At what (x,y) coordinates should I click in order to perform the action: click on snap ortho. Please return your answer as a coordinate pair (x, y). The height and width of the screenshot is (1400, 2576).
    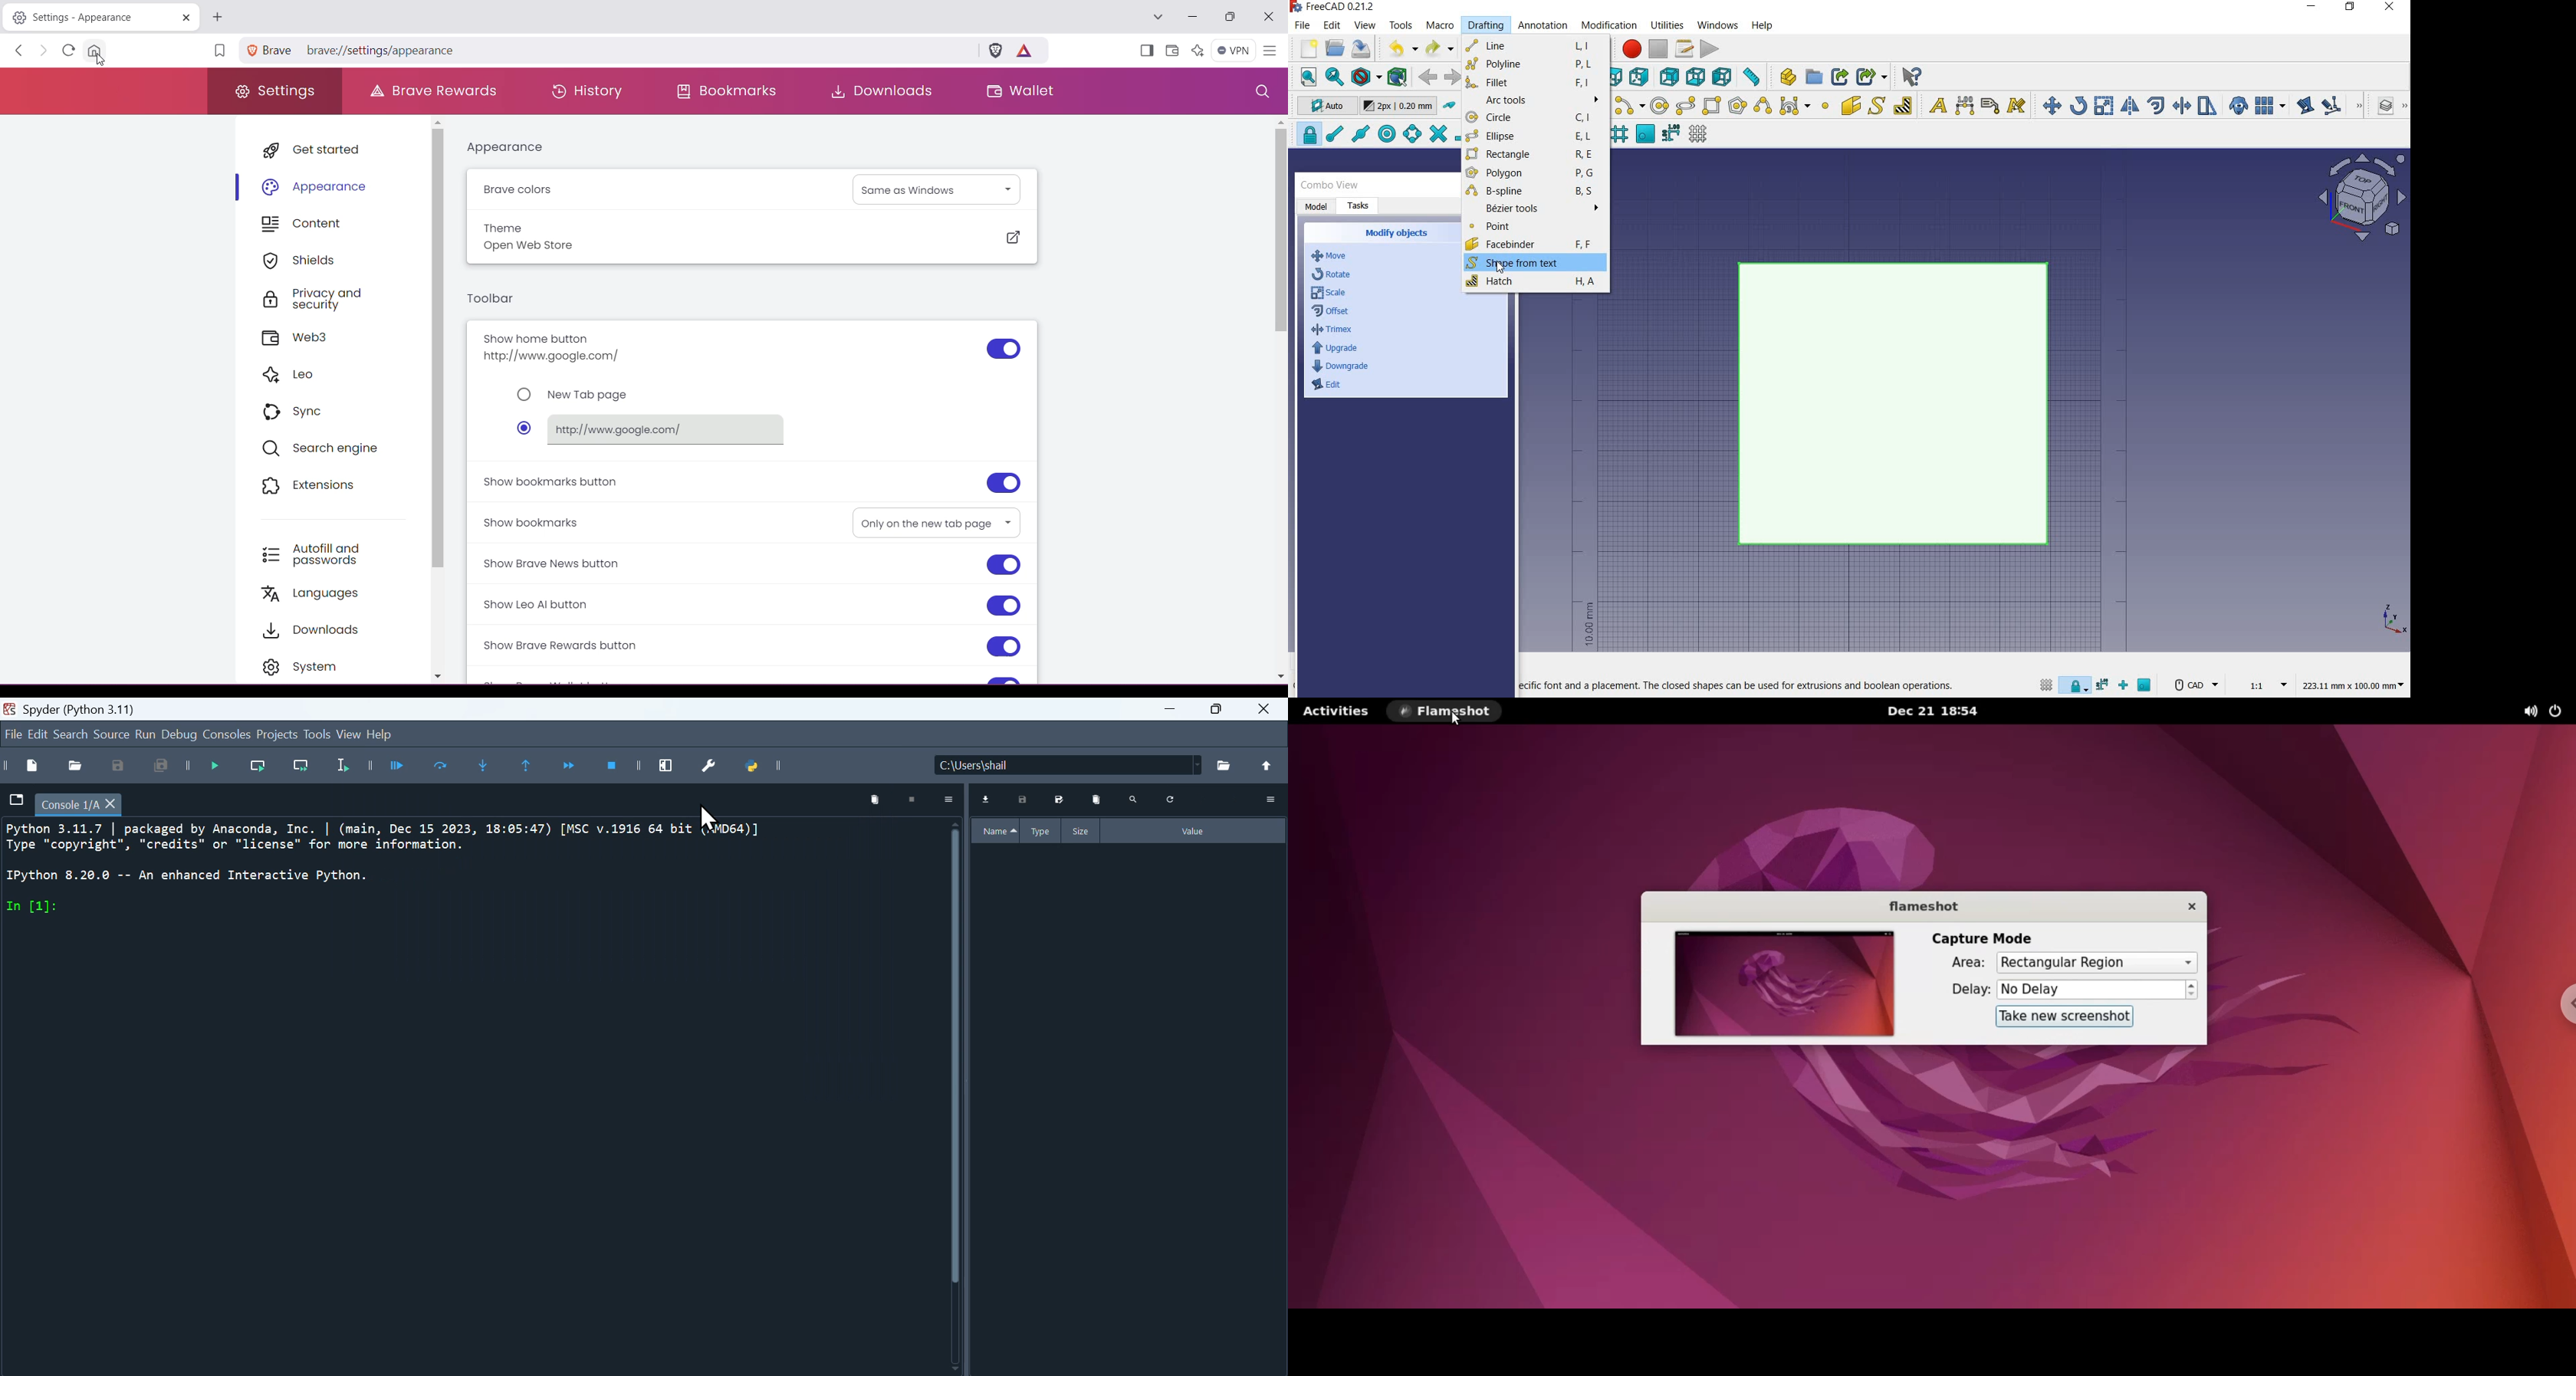
    Looking at the image, I should click on (2126, 686).